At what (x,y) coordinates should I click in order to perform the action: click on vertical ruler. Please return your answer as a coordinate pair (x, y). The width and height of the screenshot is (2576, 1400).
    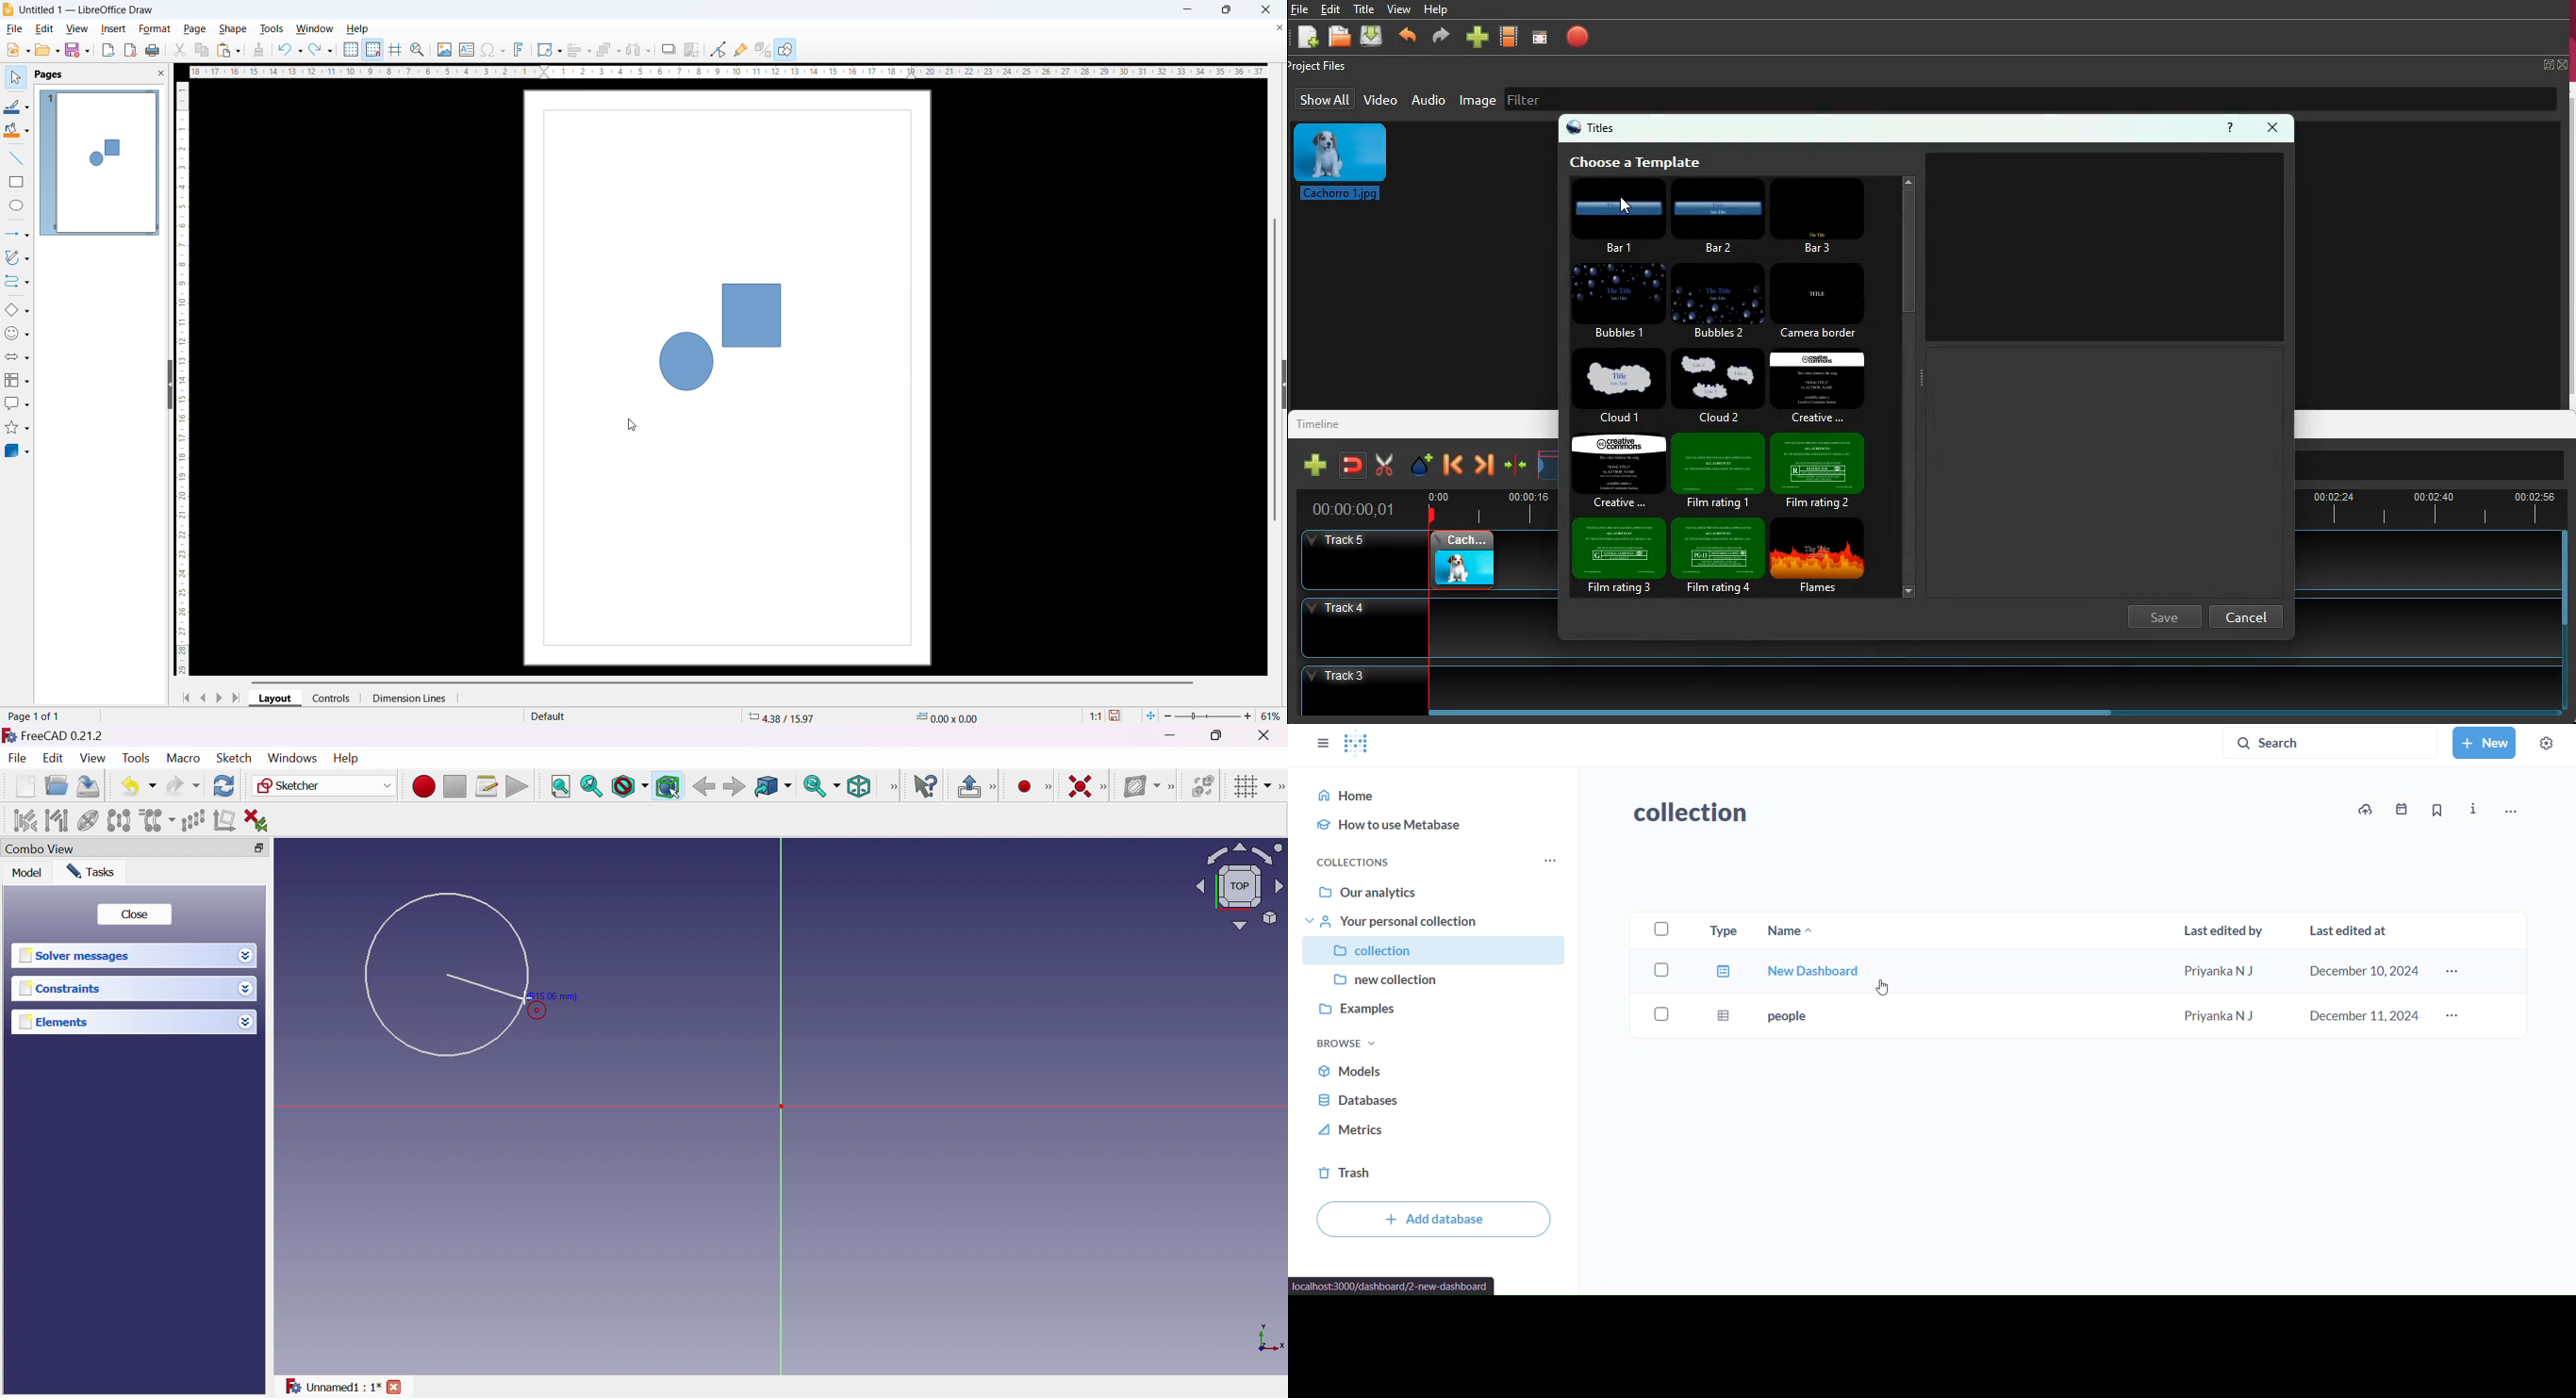
    Looking at the image, I should click on (181, 379).